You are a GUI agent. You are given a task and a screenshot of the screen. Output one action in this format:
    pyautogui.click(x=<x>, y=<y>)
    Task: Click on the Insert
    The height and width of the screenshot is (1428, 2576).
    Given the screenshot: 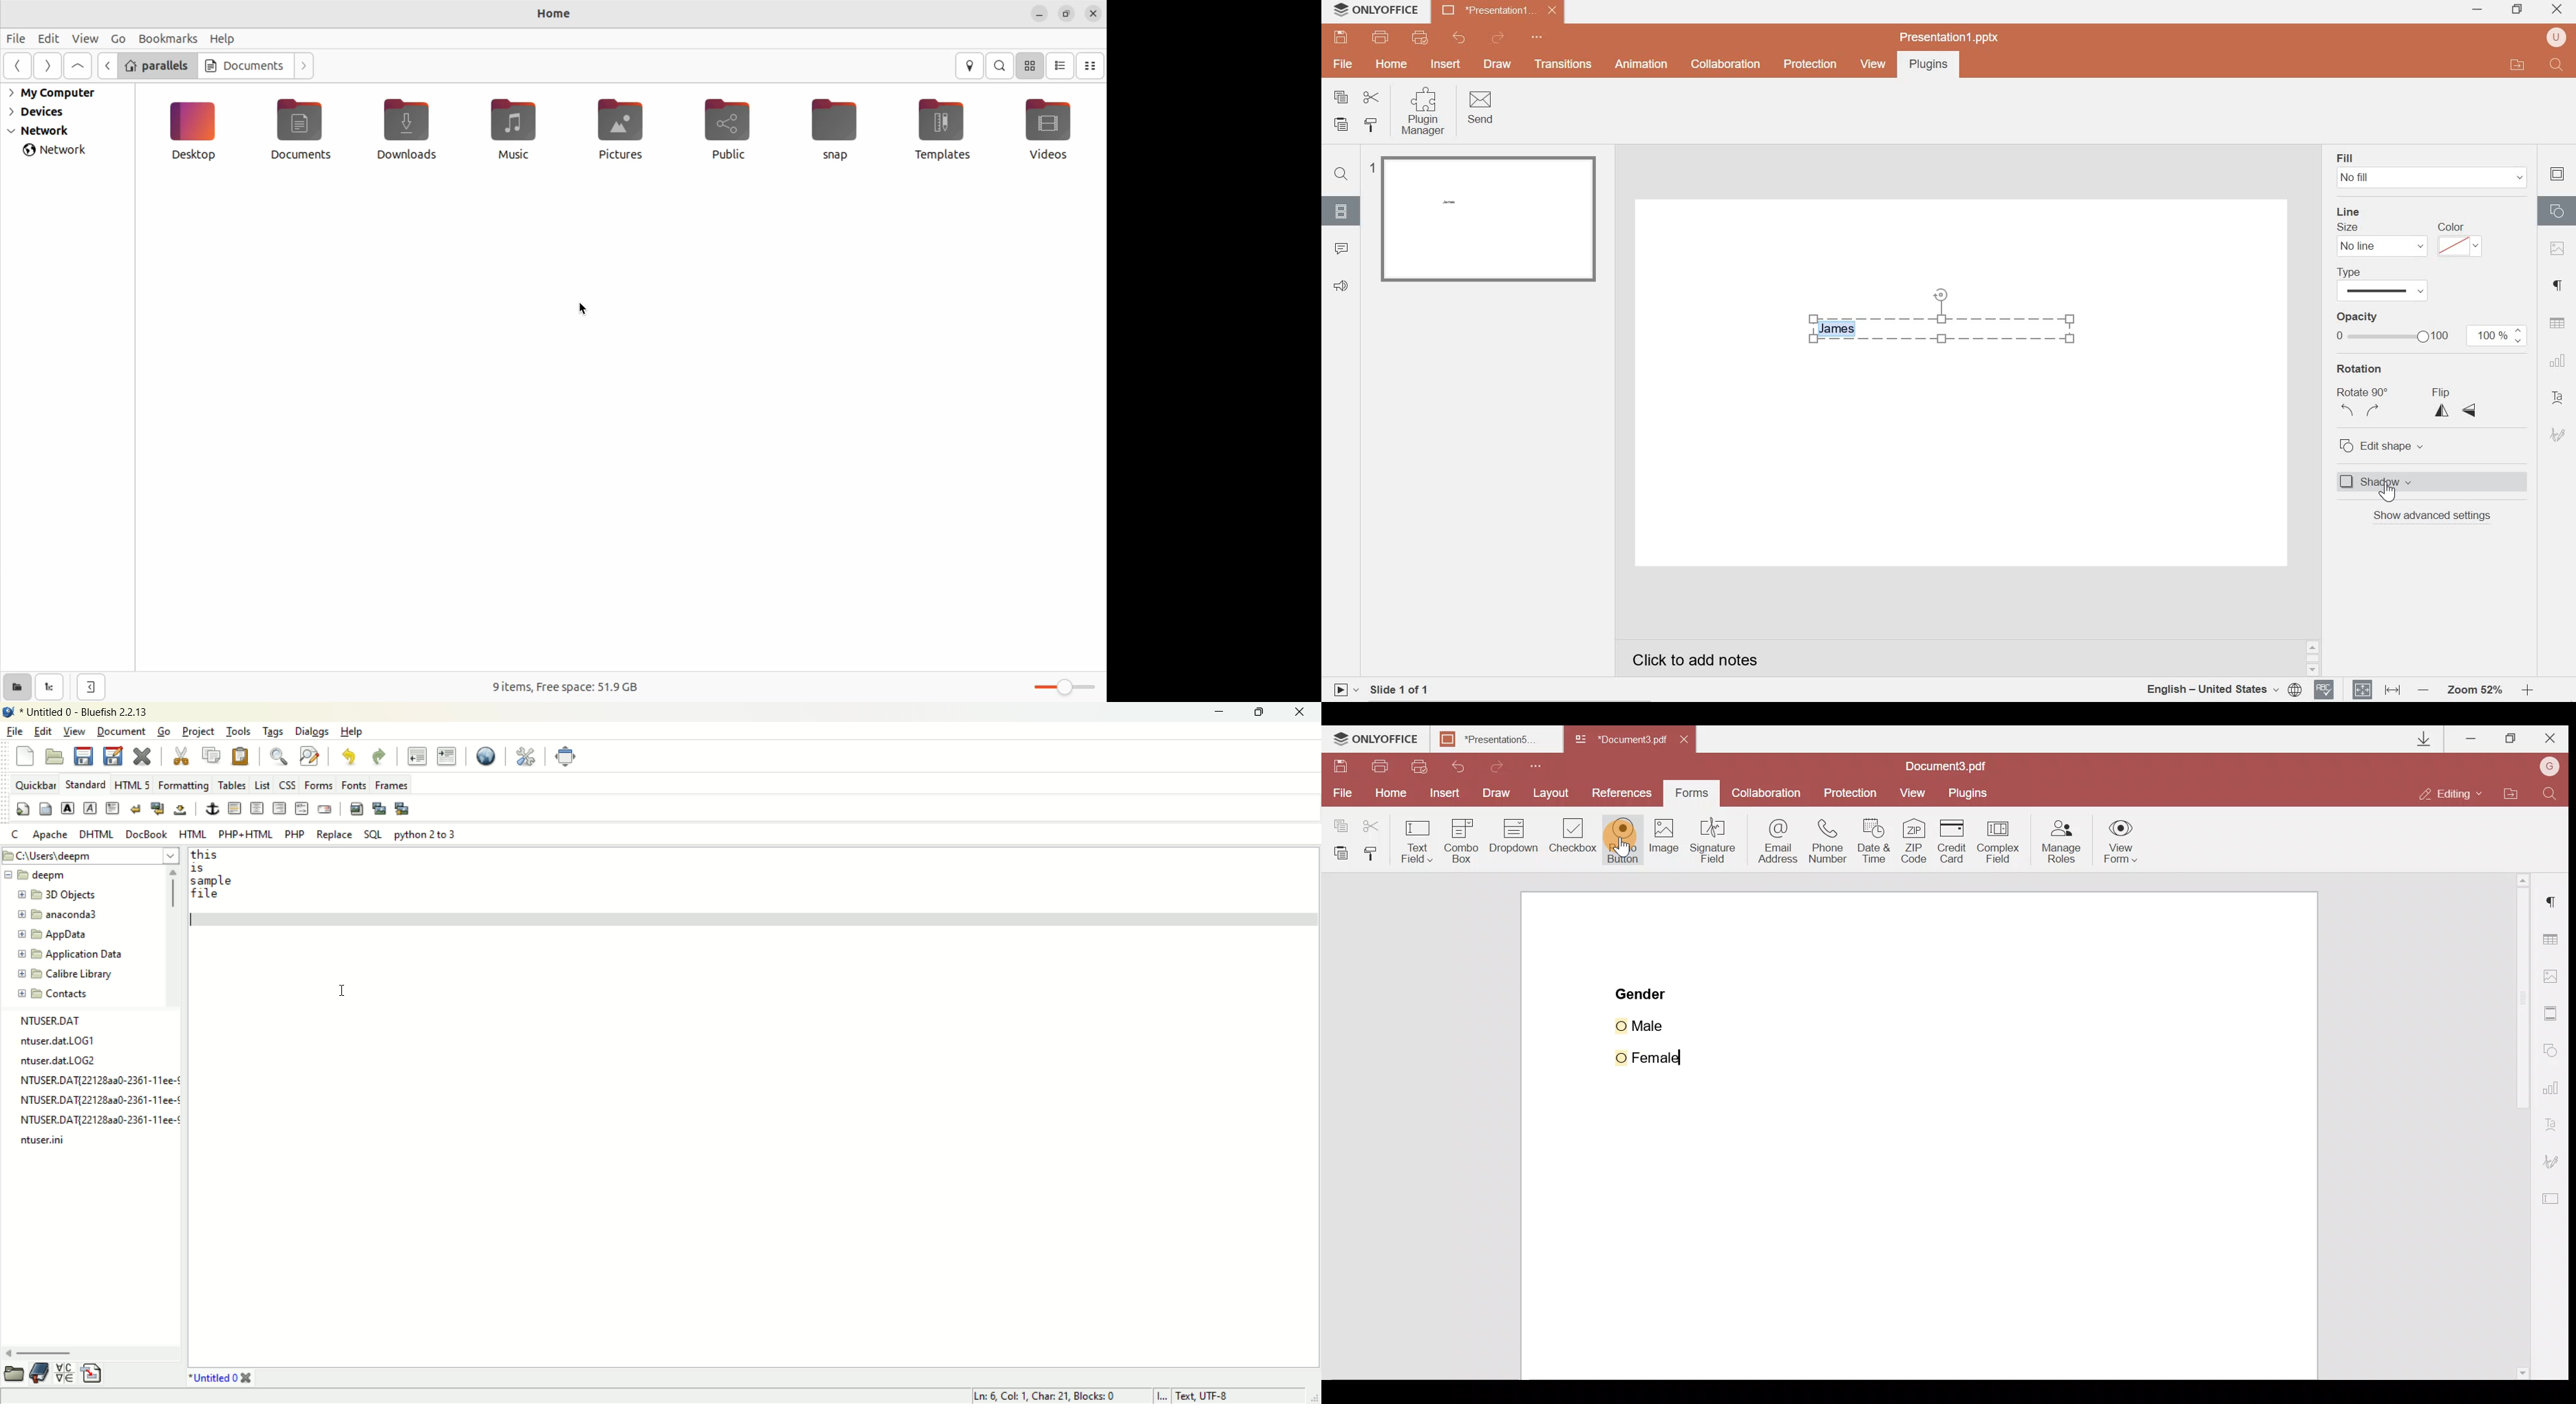 What is the action you would take?
    pyautogui.click(x=1443, y=794)
    